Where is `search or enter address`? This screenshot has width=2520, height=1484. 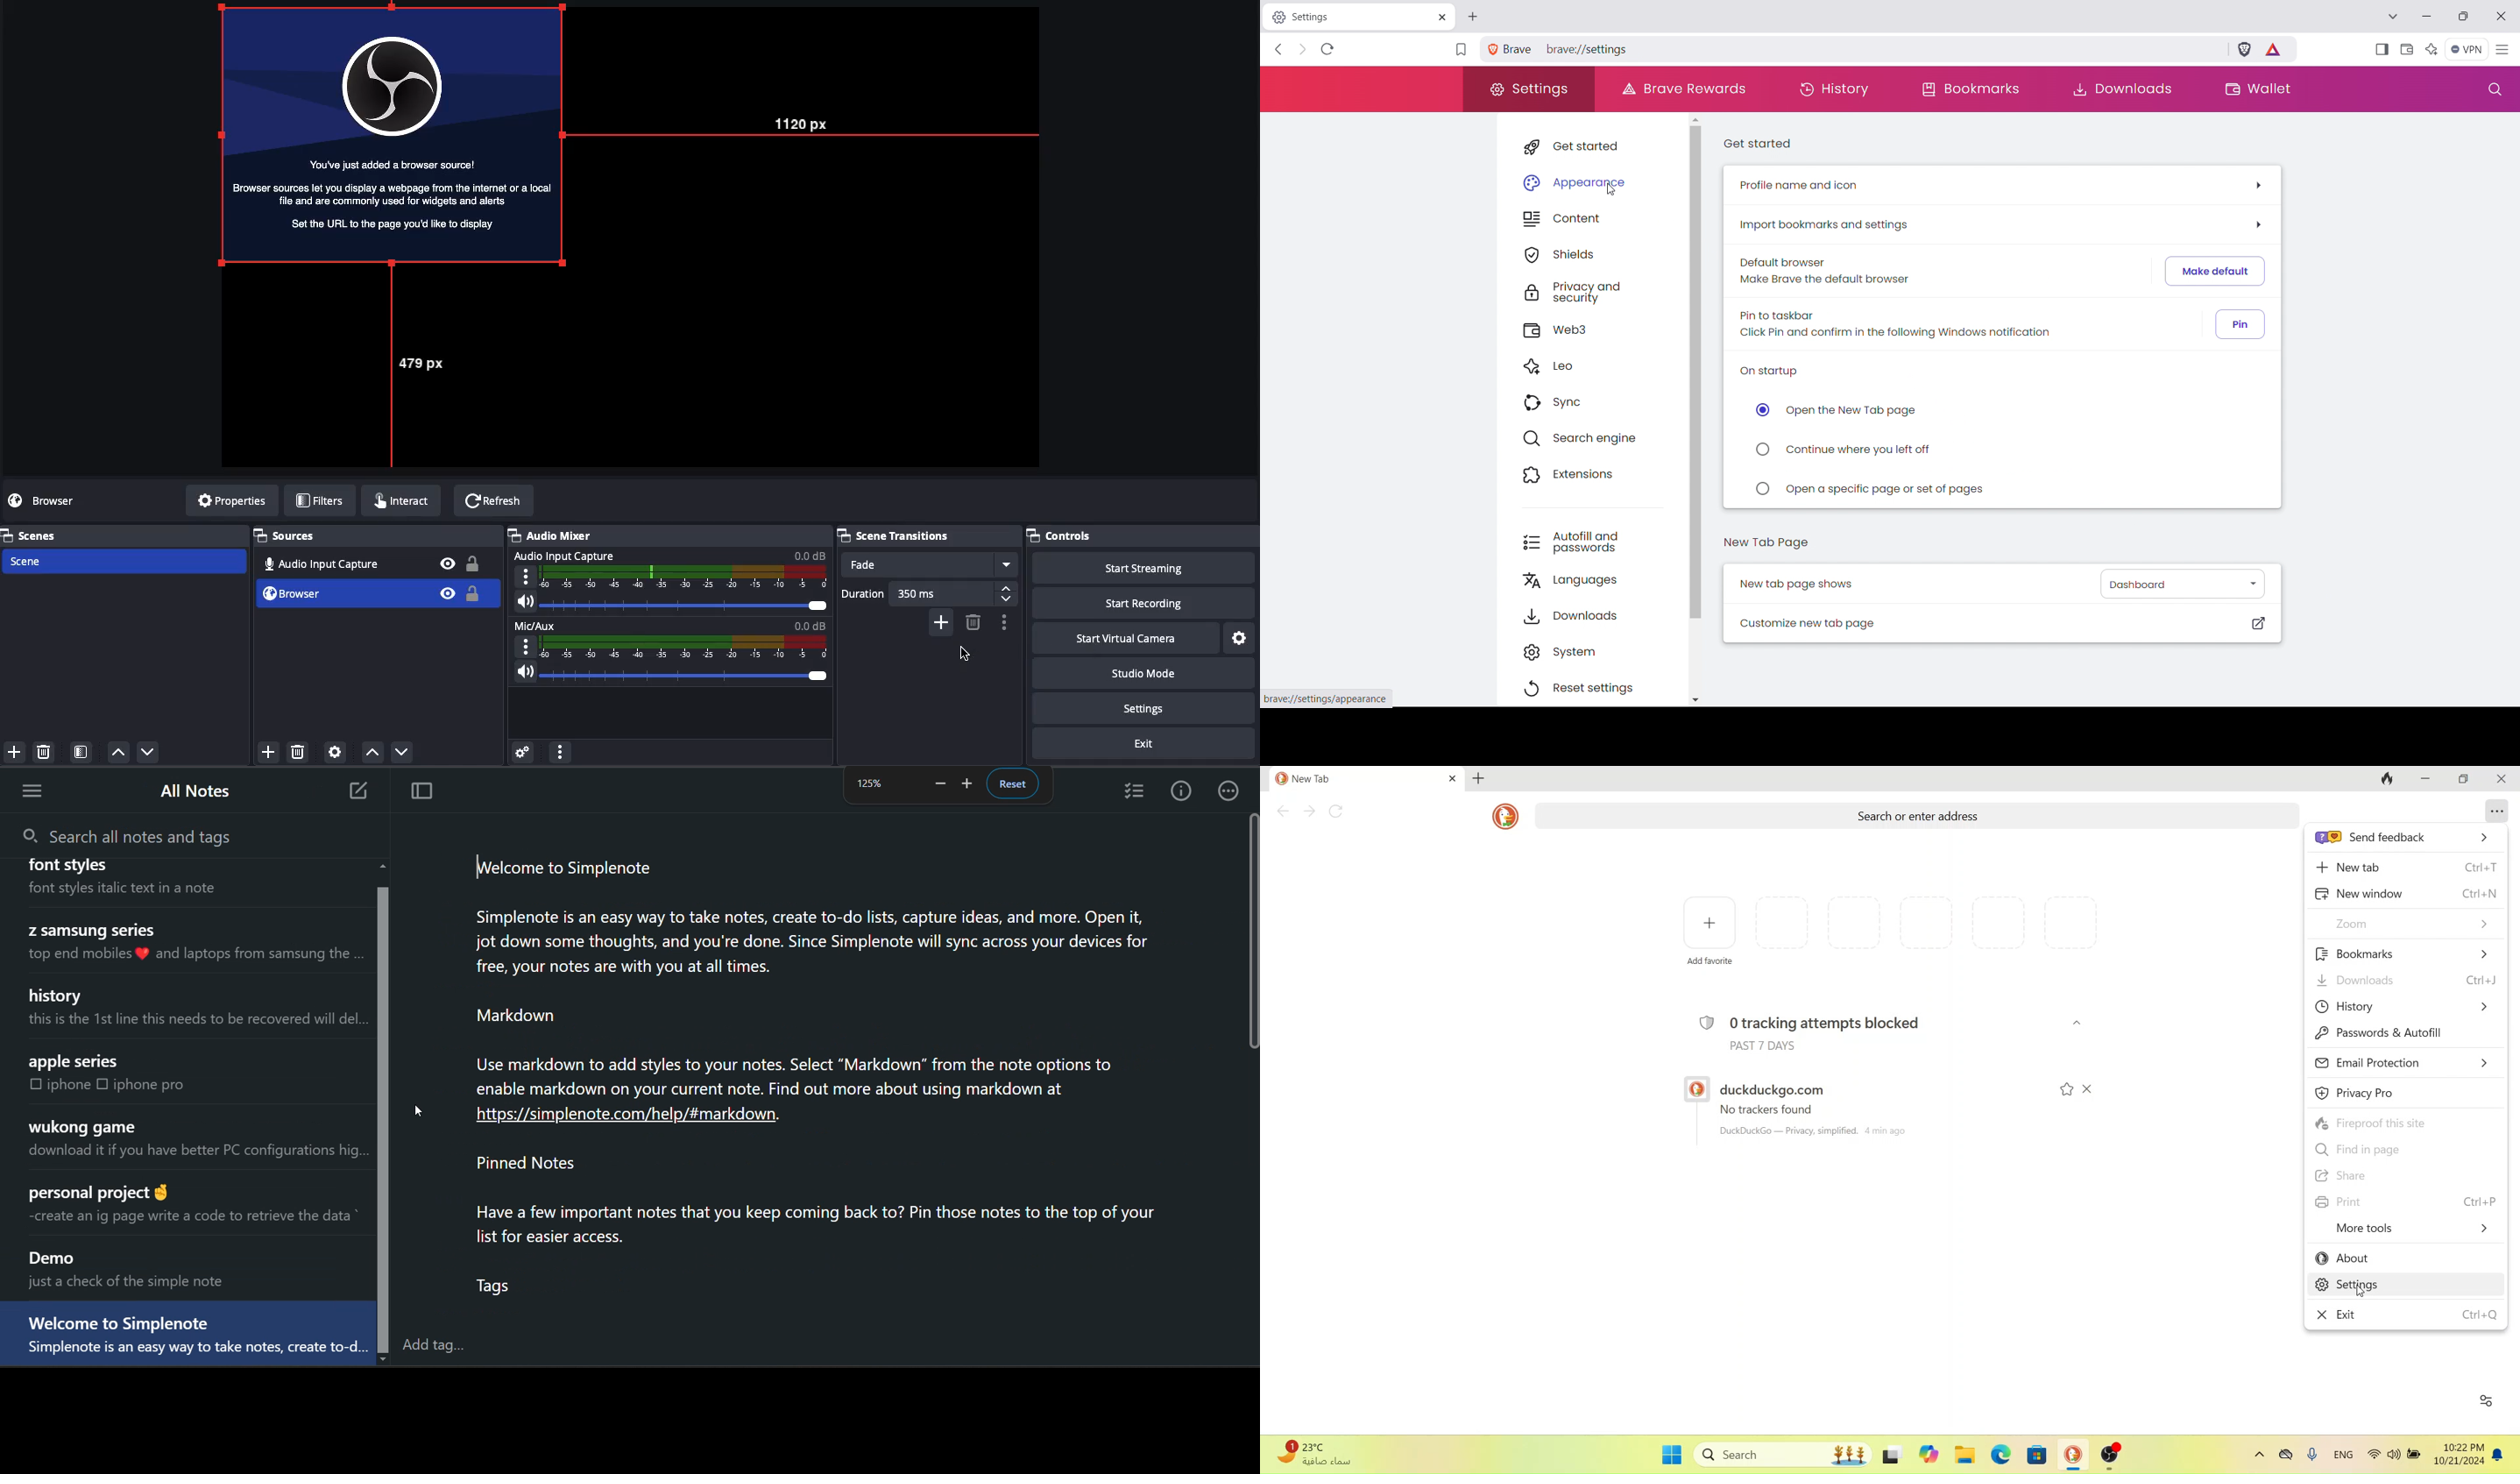
search or enter address is located at coordinates (1895, 816).